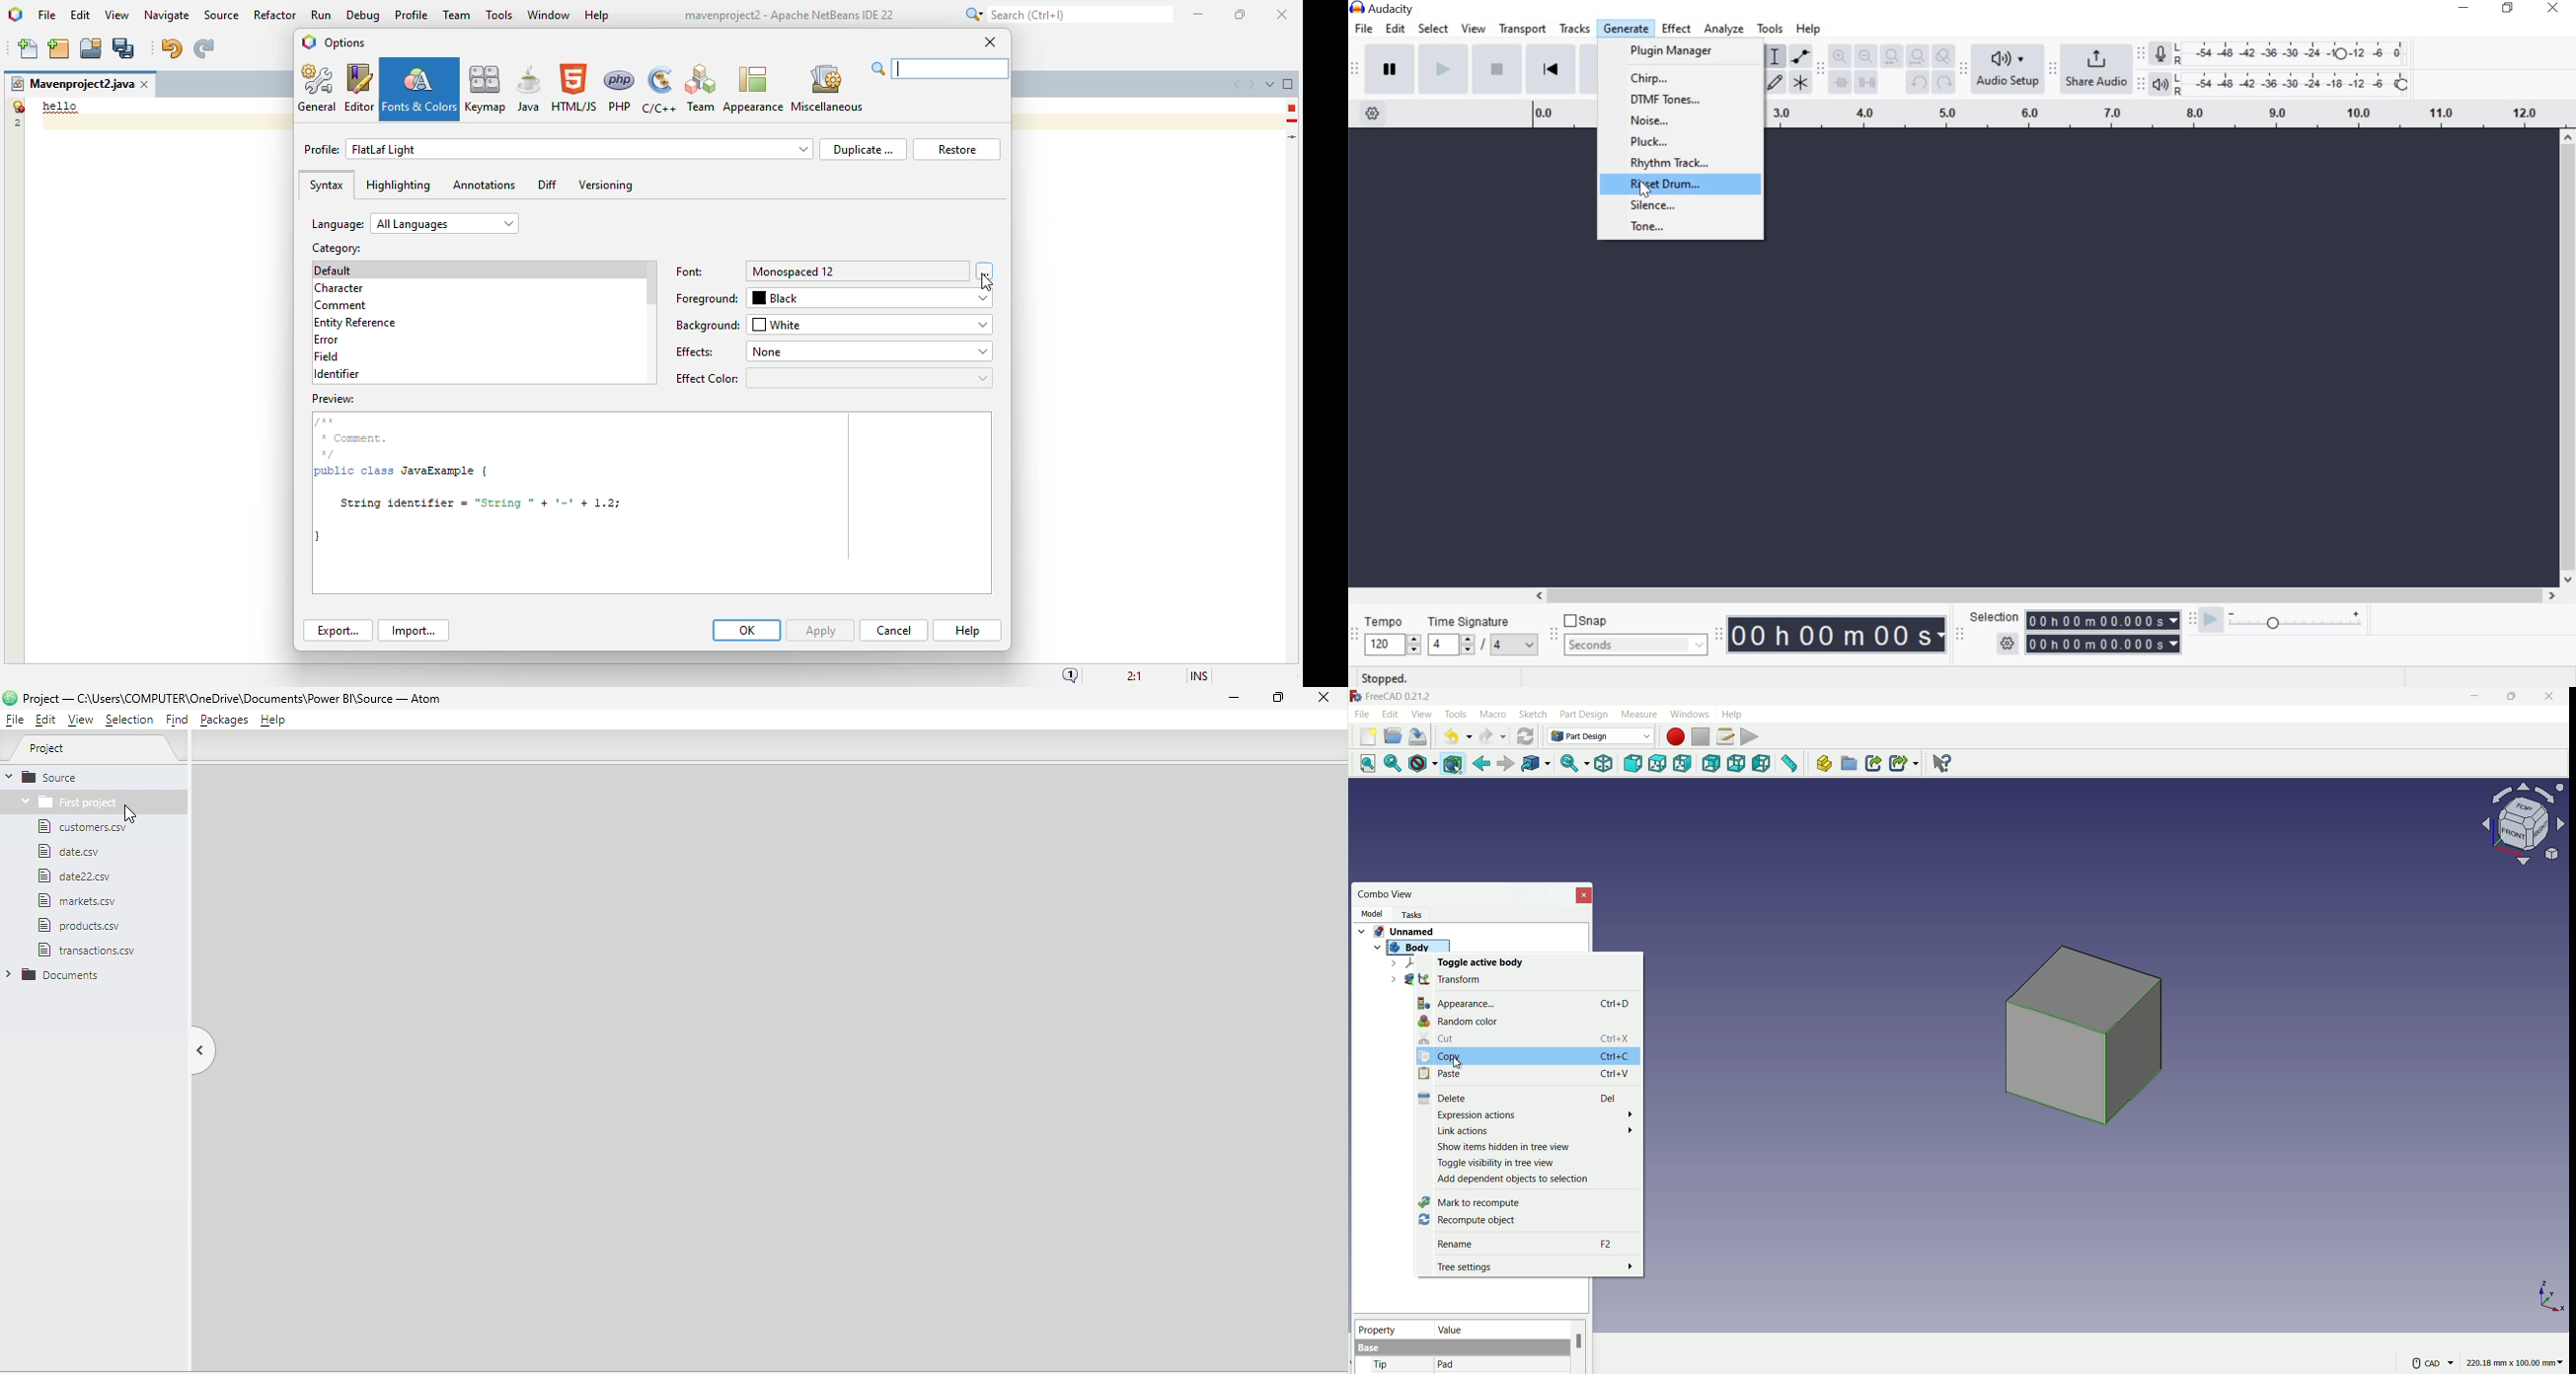 The height and width of the screenshot is (1400, 2576). What do you see at coordinates (1734, 713) in the screenshot?
I see `help` at bounding box center [1734, 713].